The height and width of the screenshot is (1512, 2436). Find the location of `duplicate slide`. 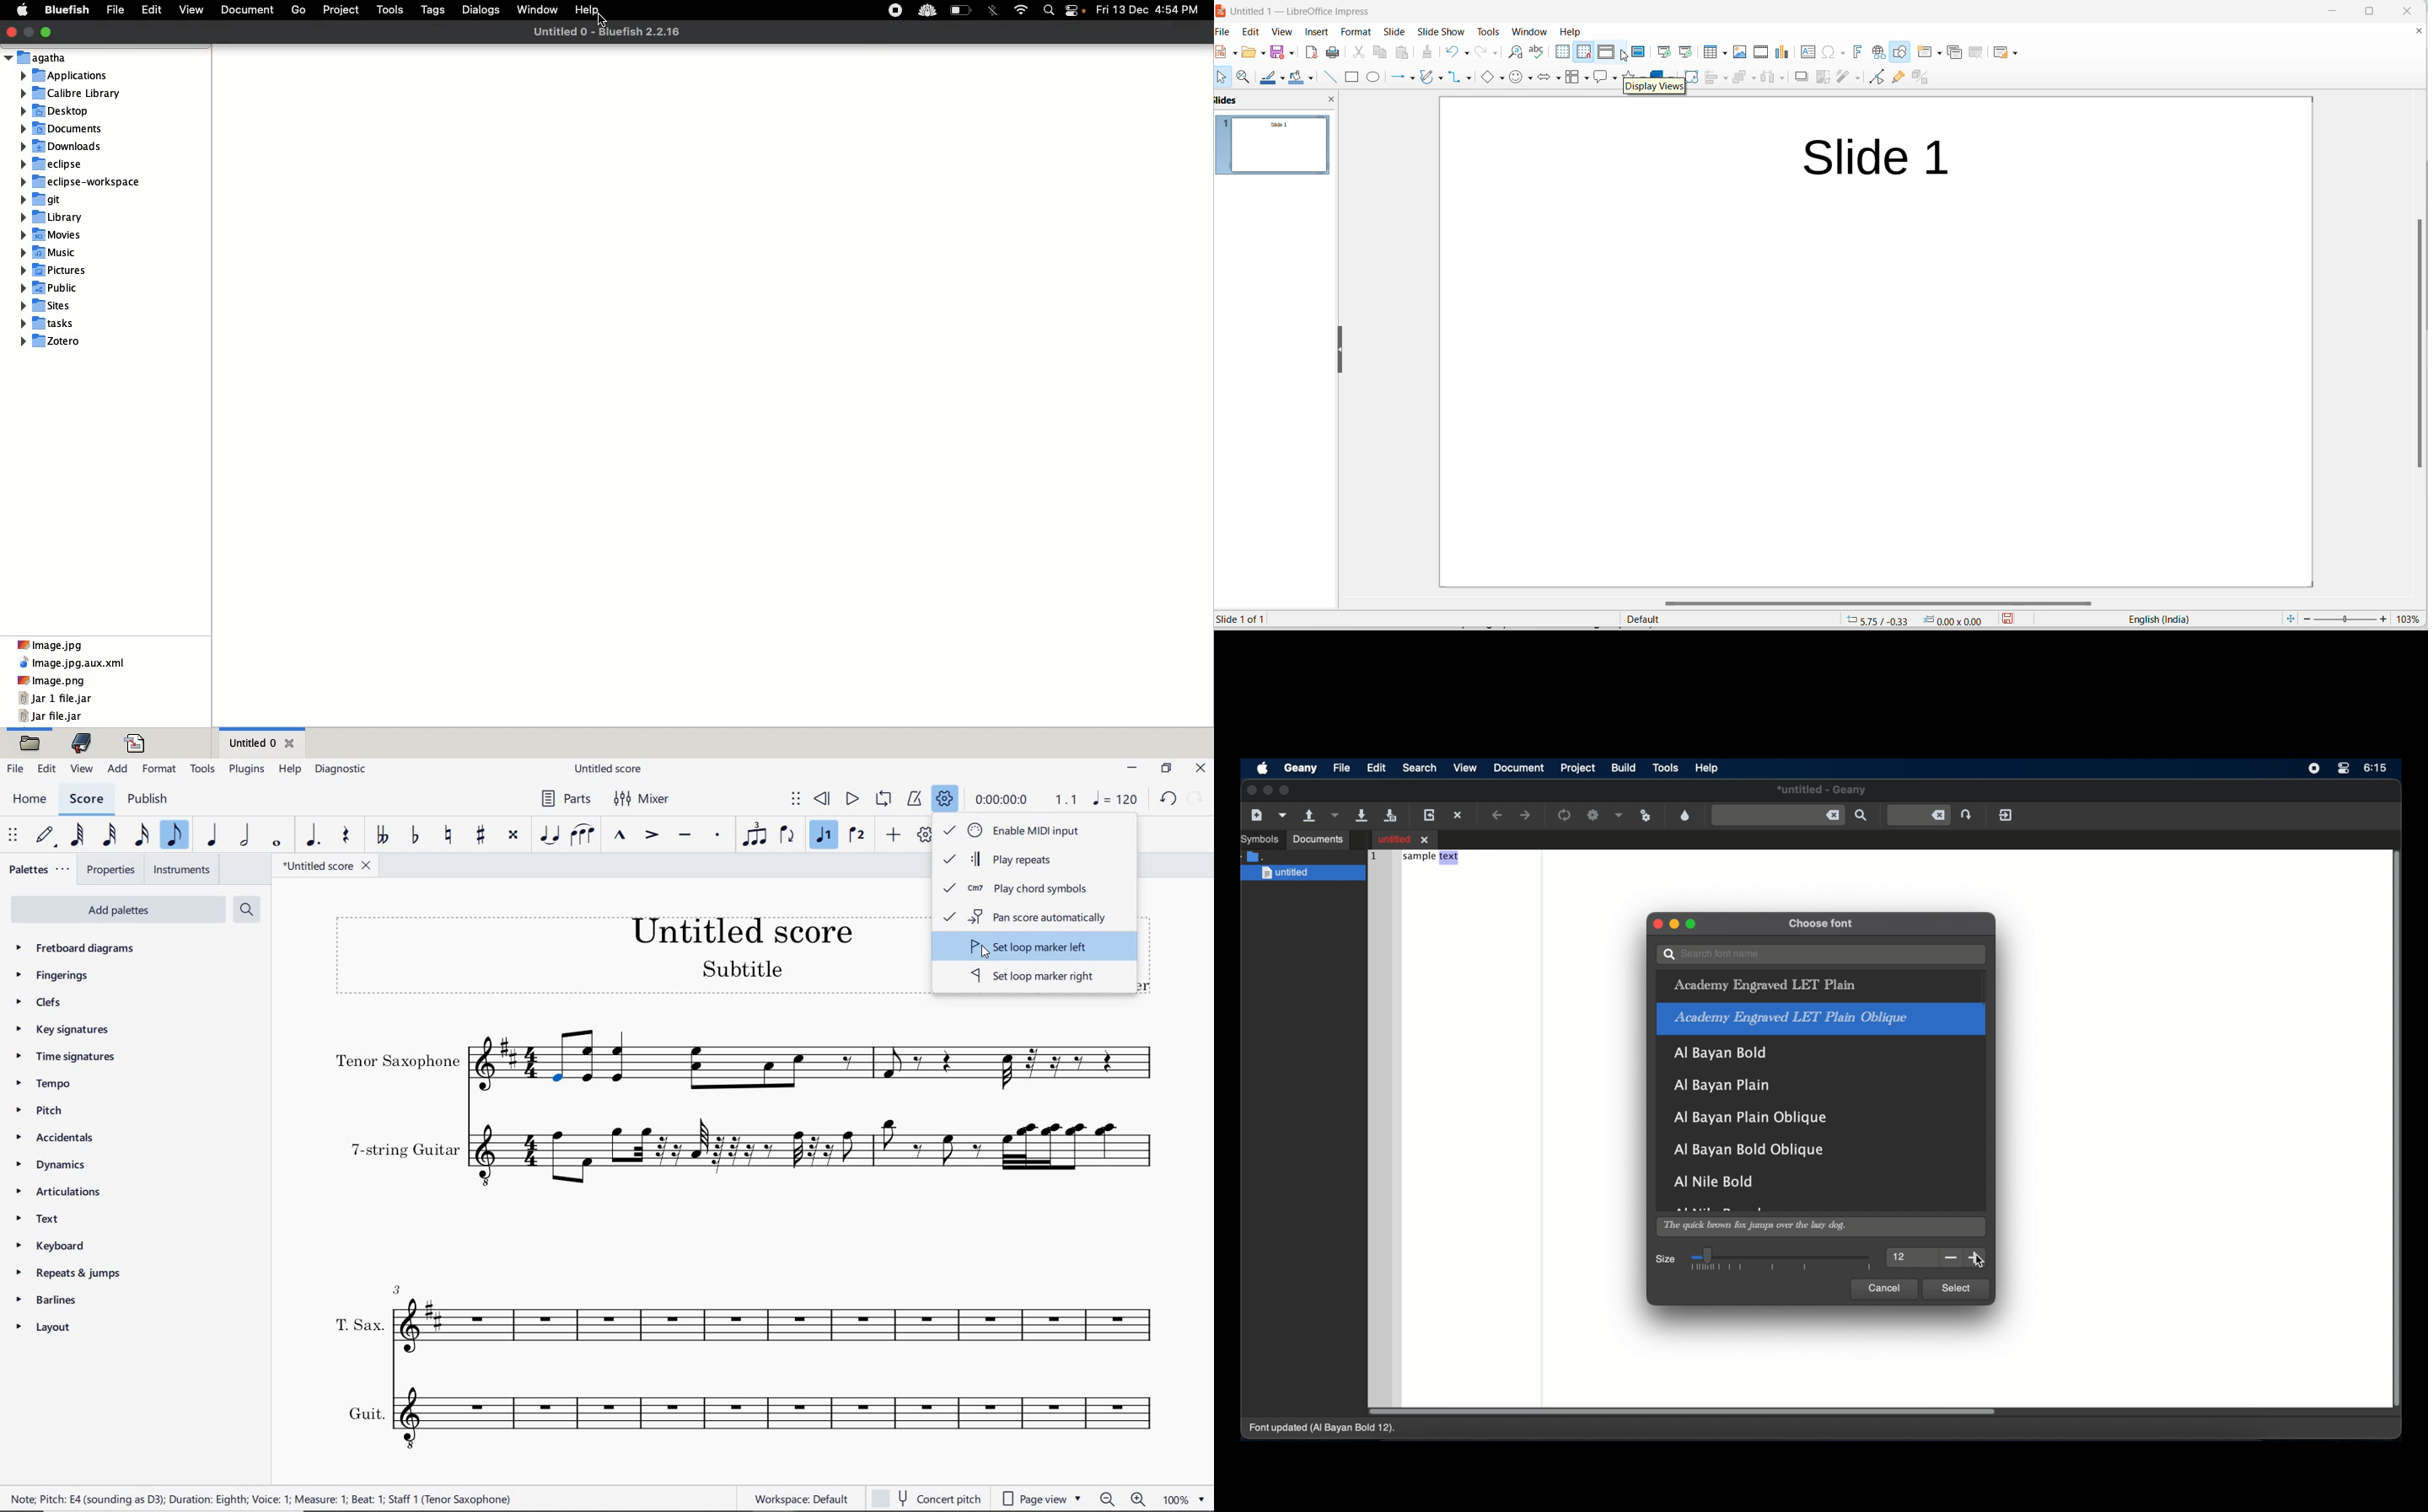

duplicate slide is located at coordinates (1957, 52).